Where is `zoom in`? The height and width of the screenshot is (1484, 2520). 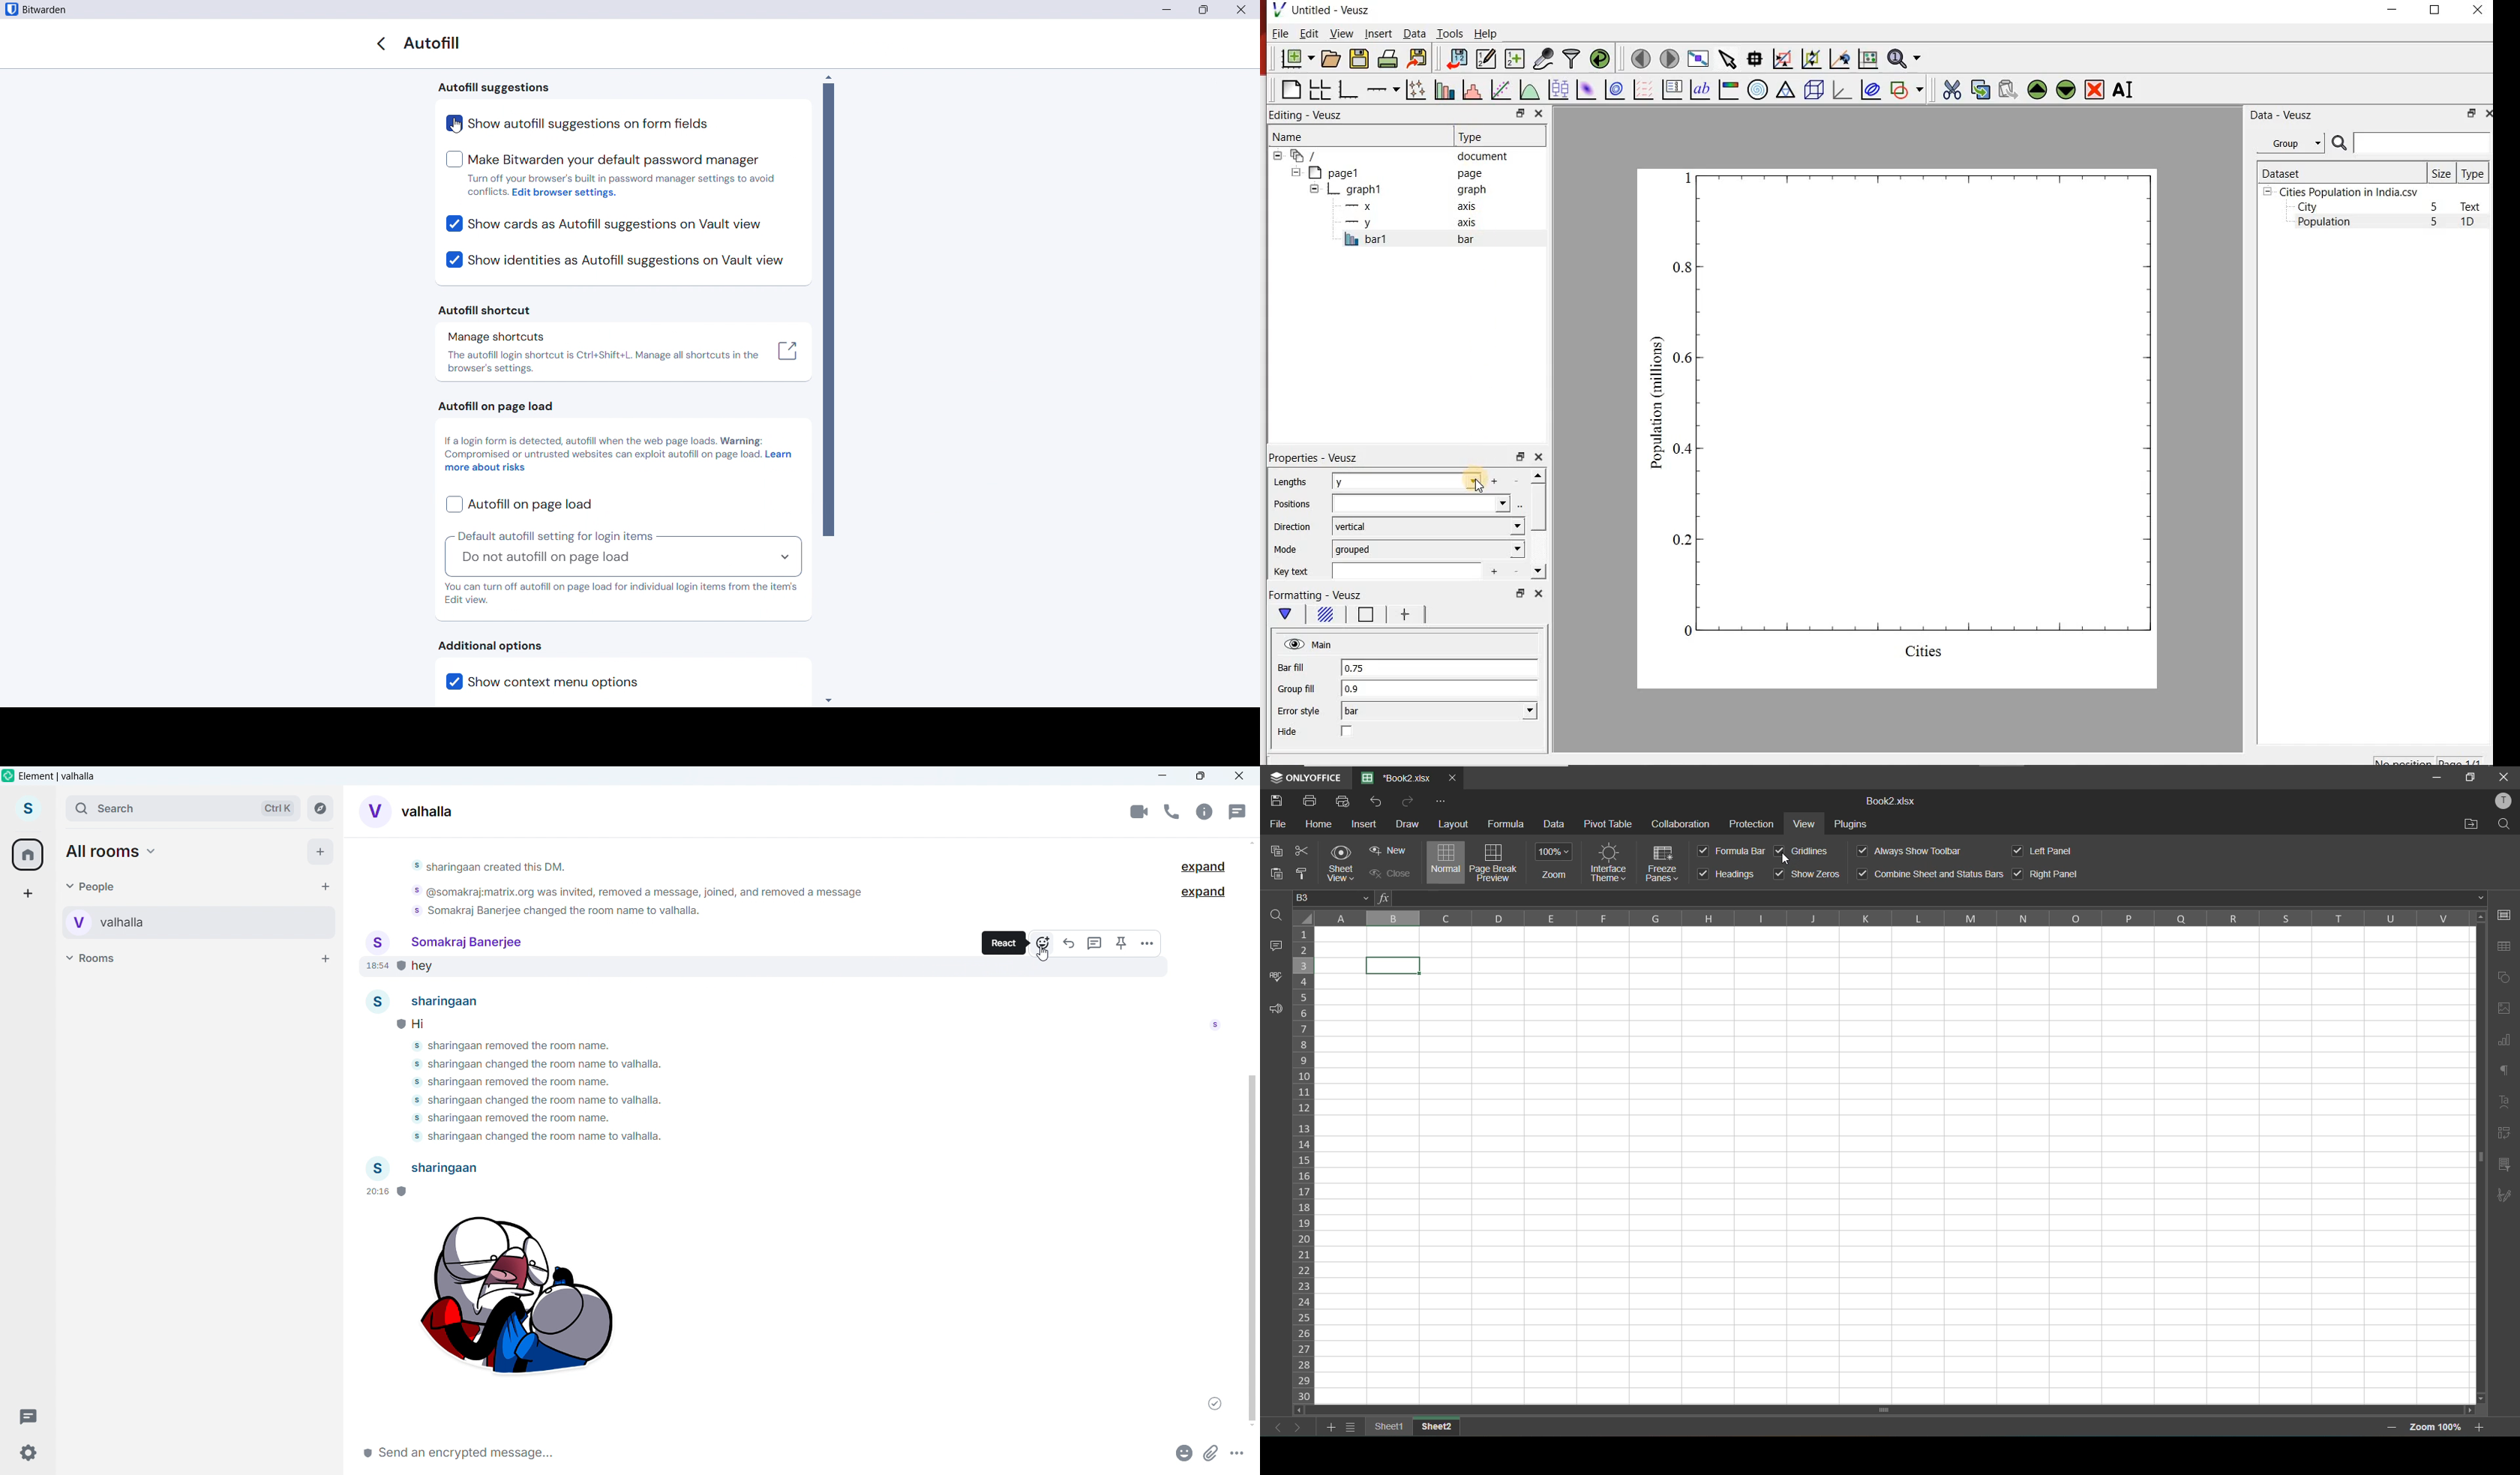 zoom in is located at coordinates (2481, 1427).